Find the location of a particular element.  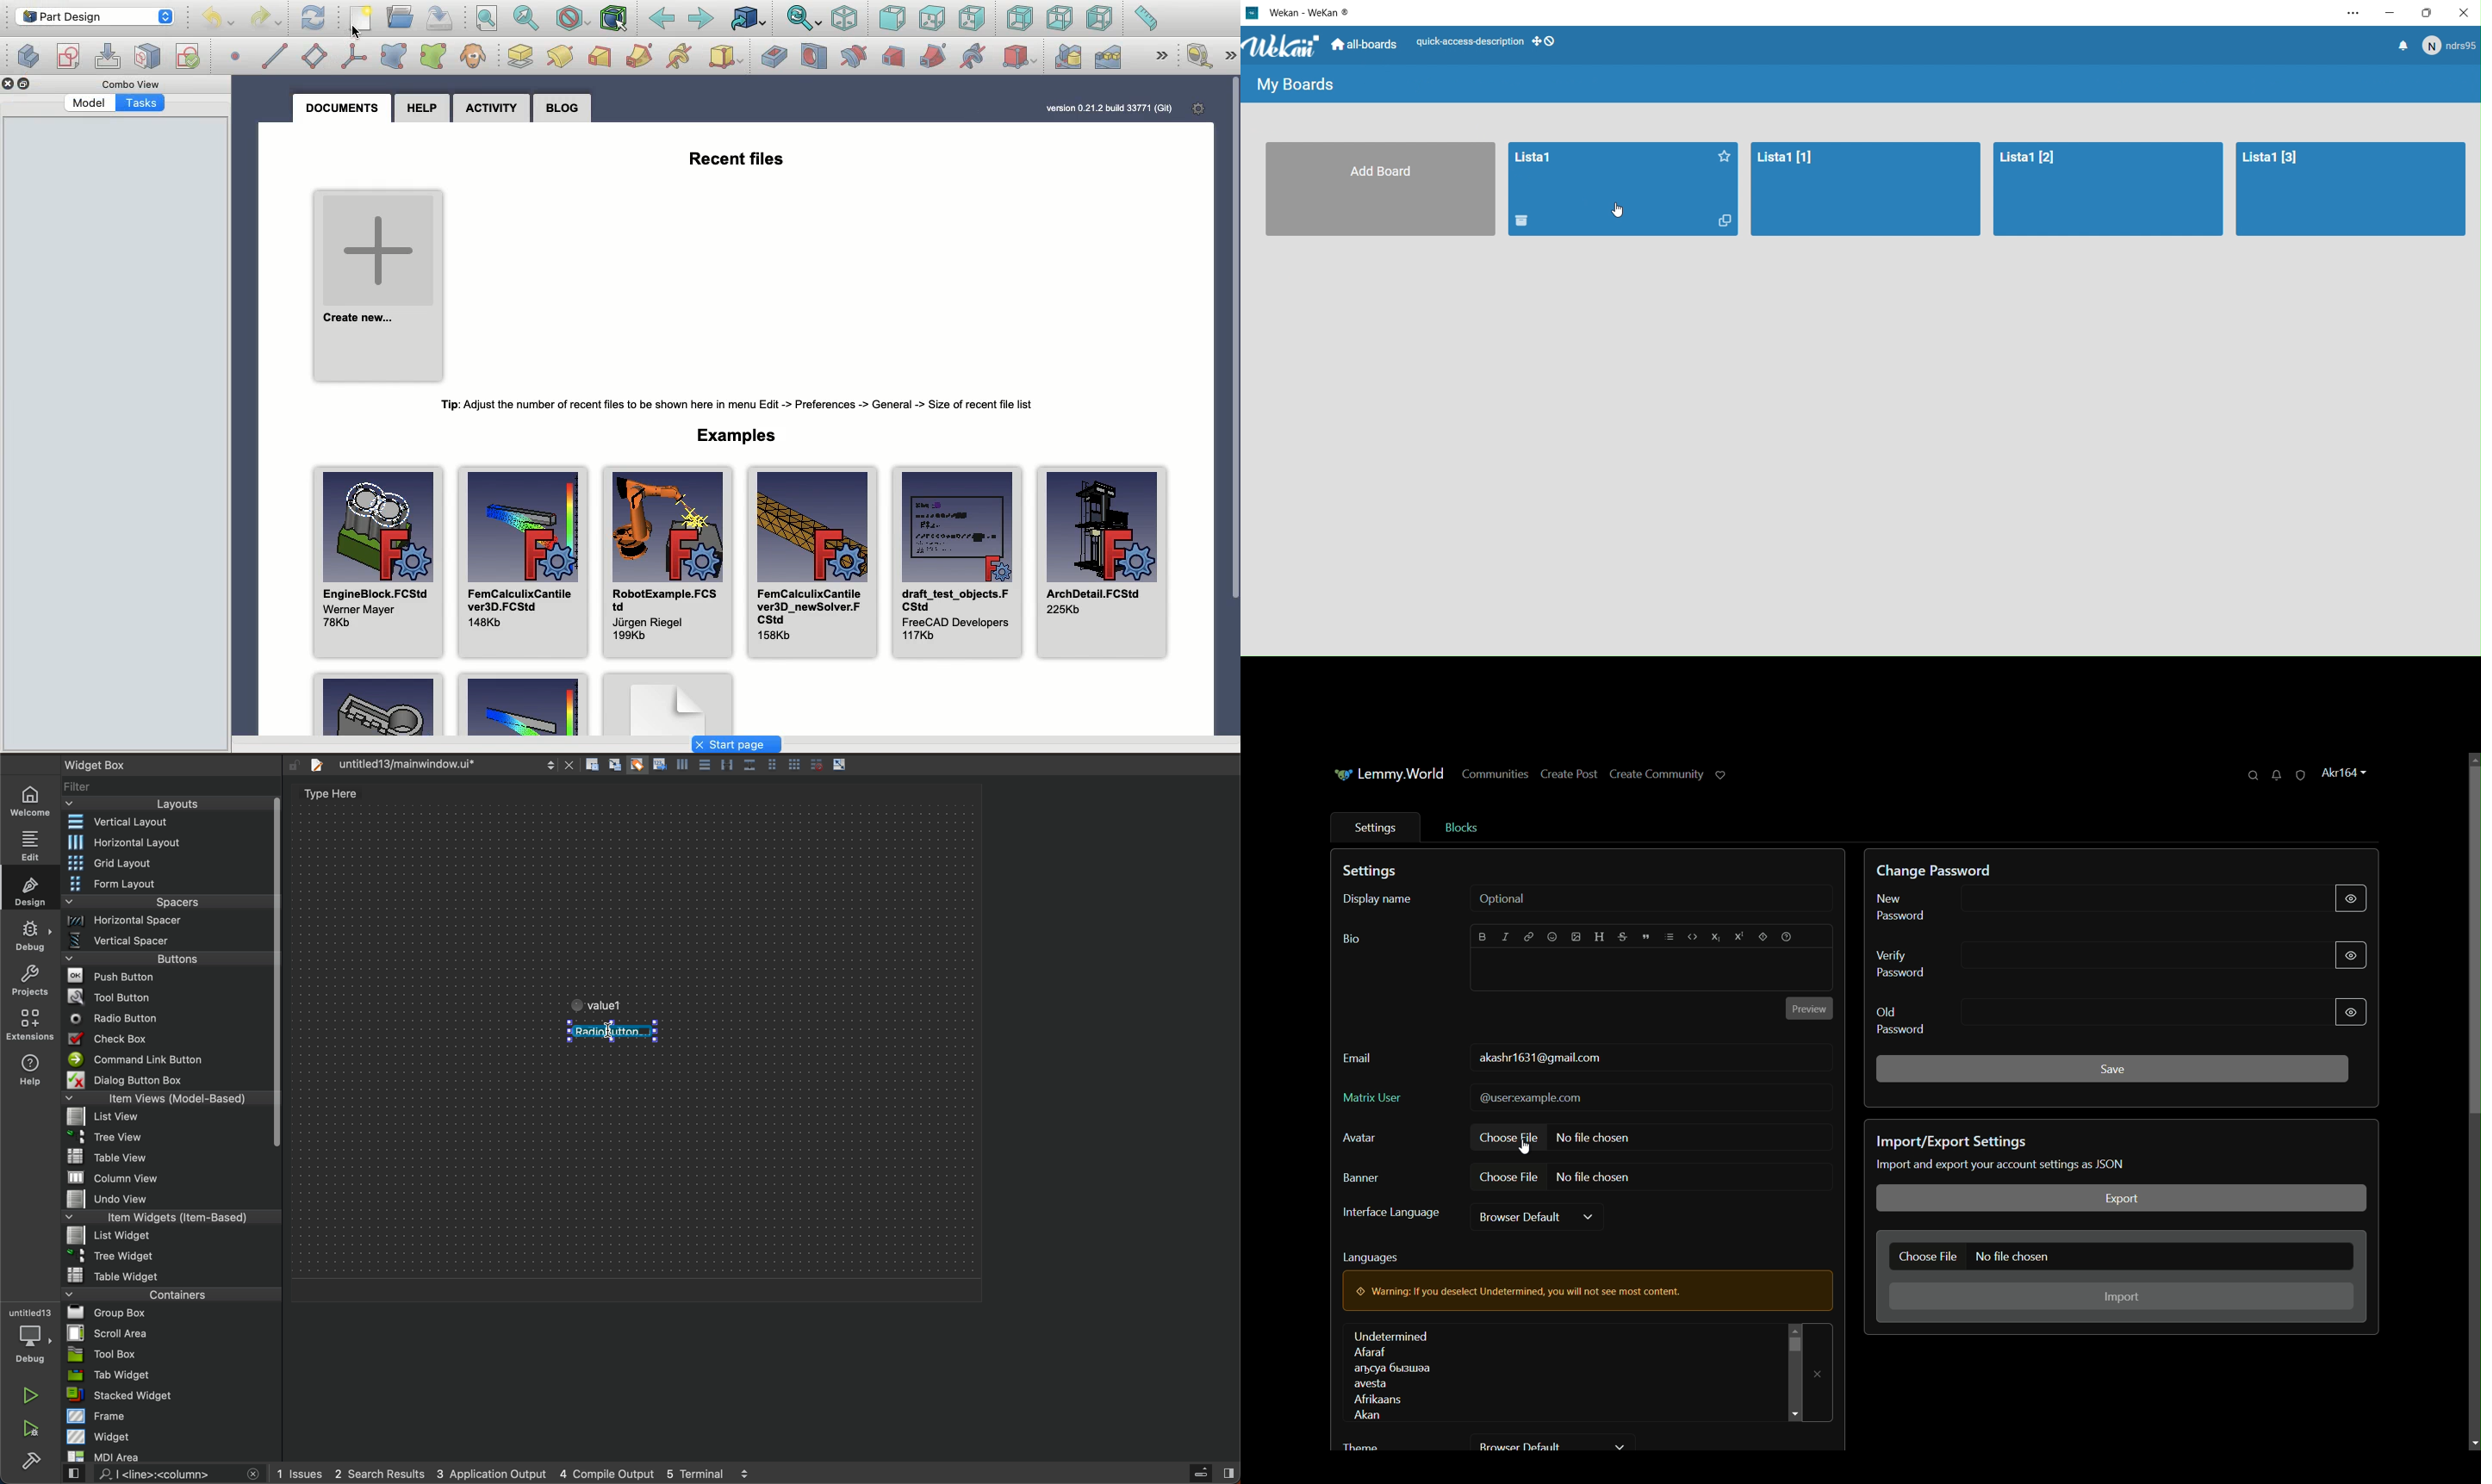

 is located at coordinates (636, 765).